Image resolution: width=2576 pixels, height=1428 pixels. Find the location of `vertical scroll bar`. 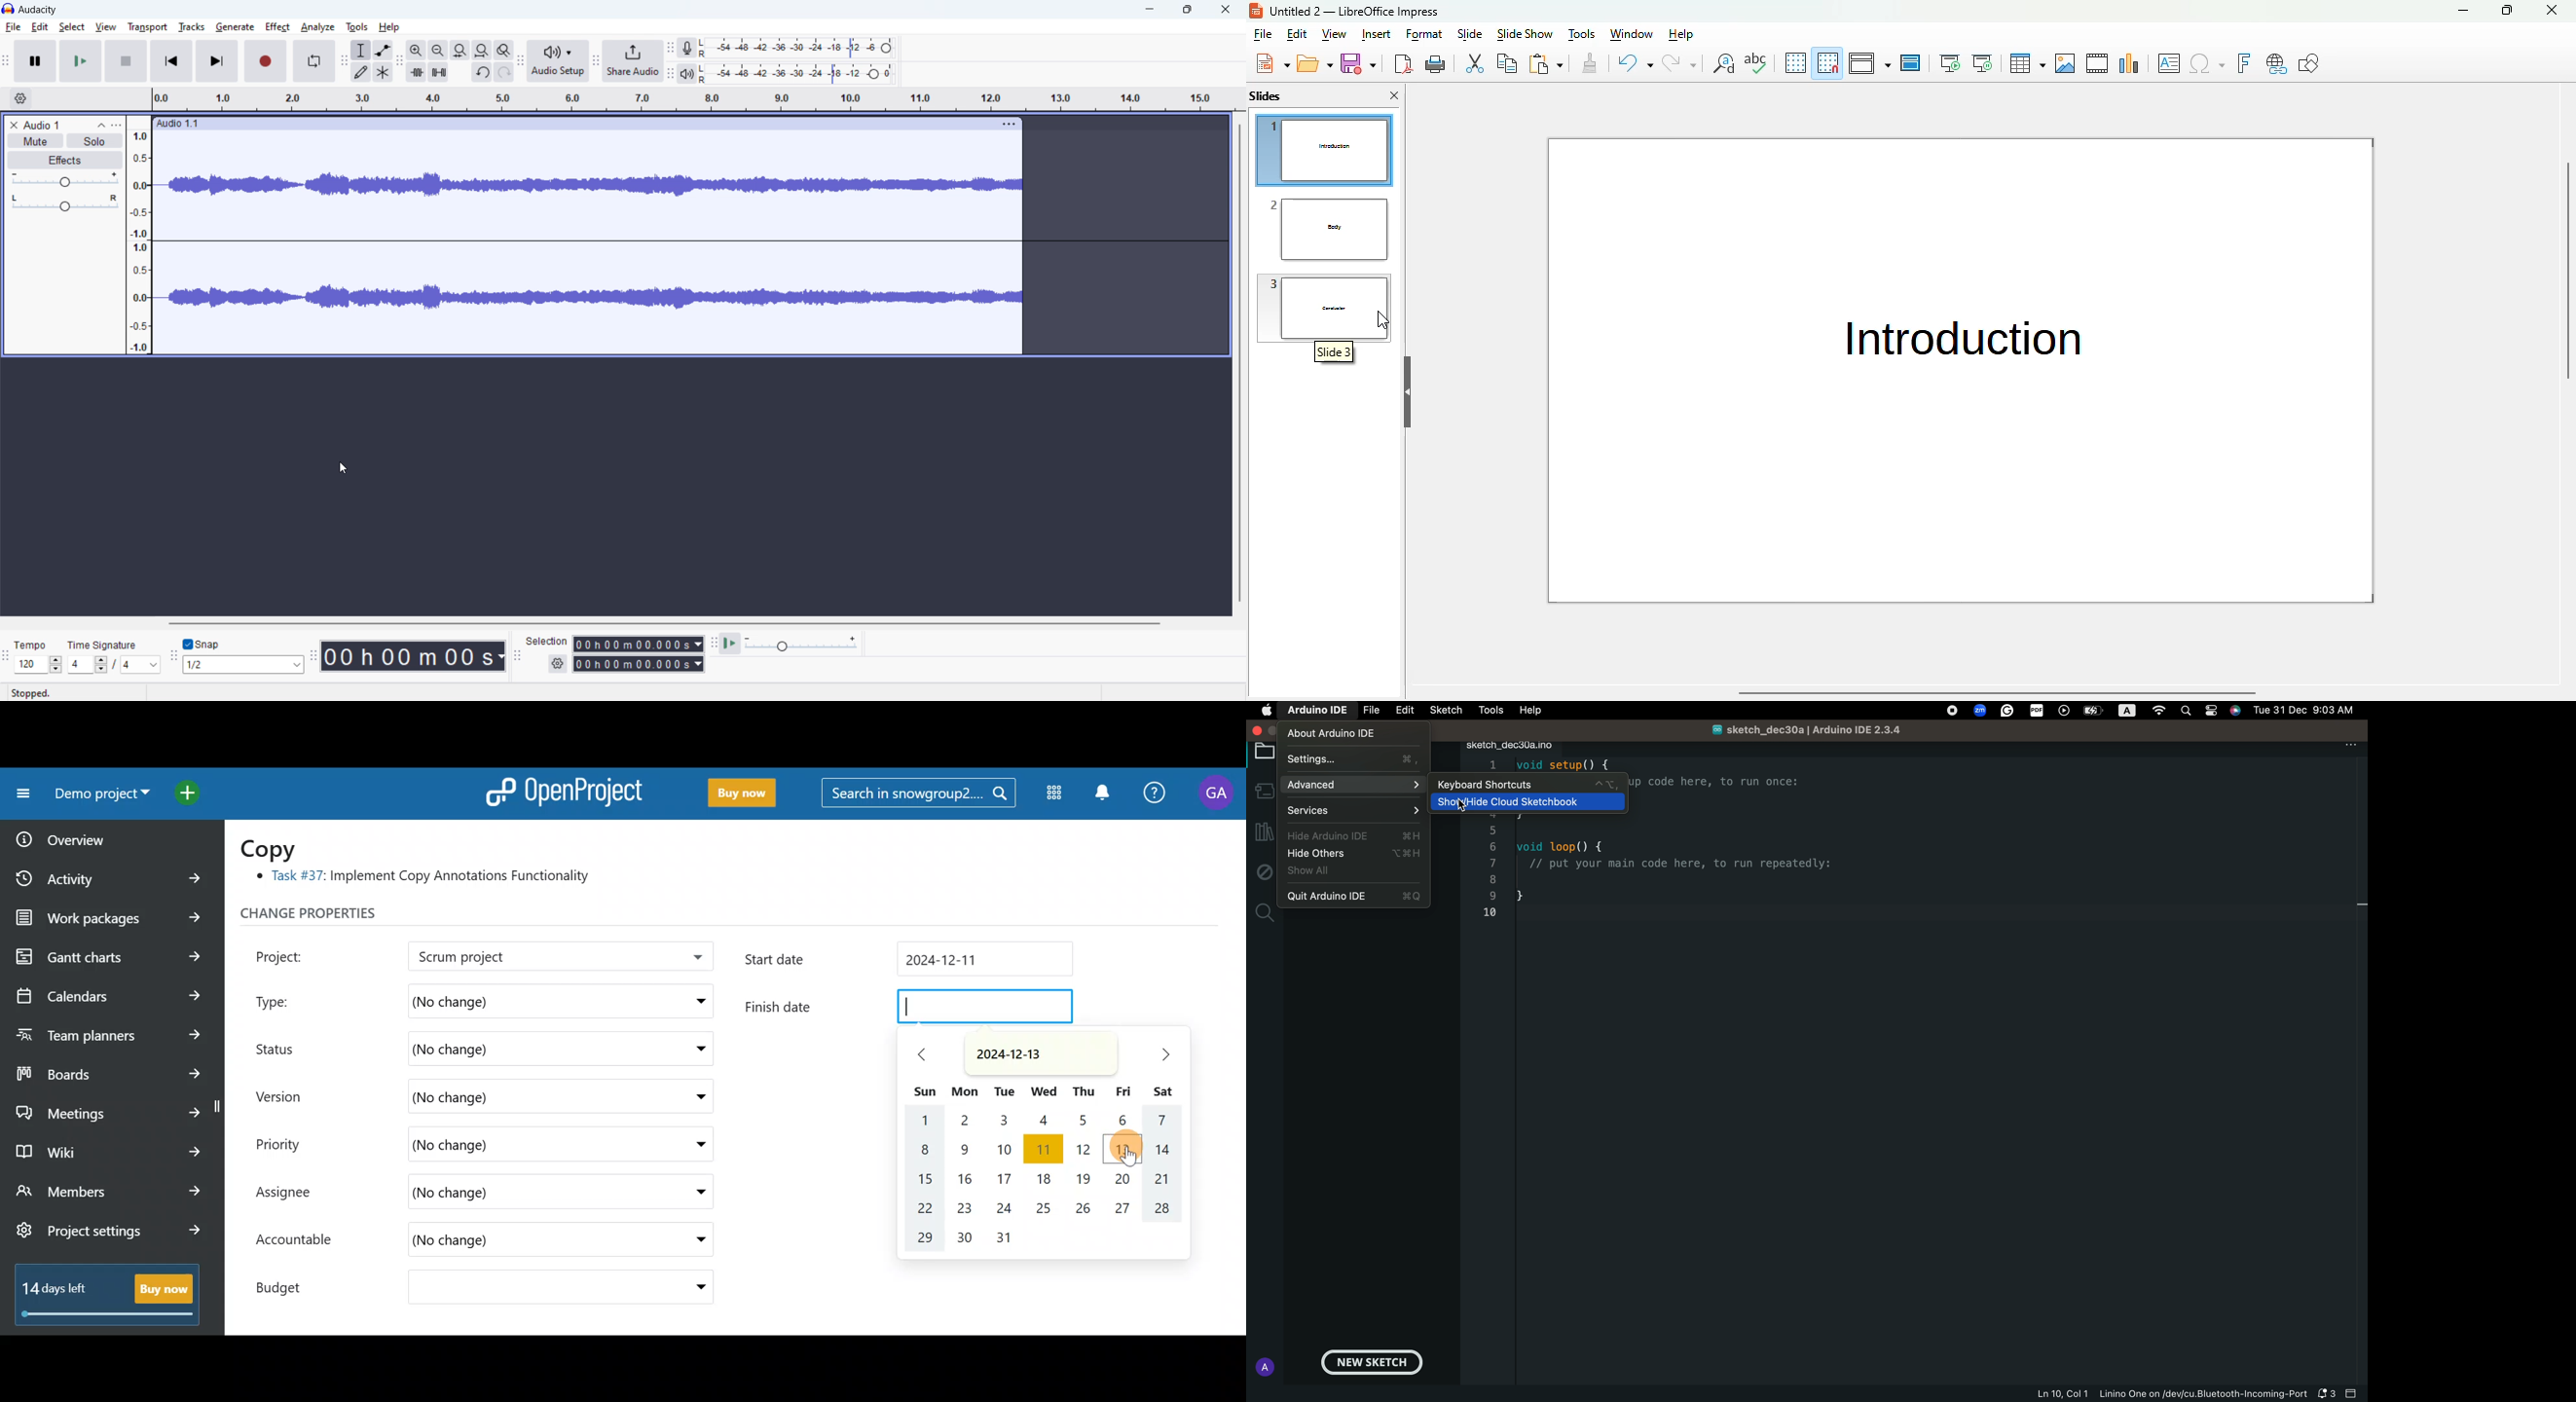

vertical scroll bar is located at coordinates (2564, 329).